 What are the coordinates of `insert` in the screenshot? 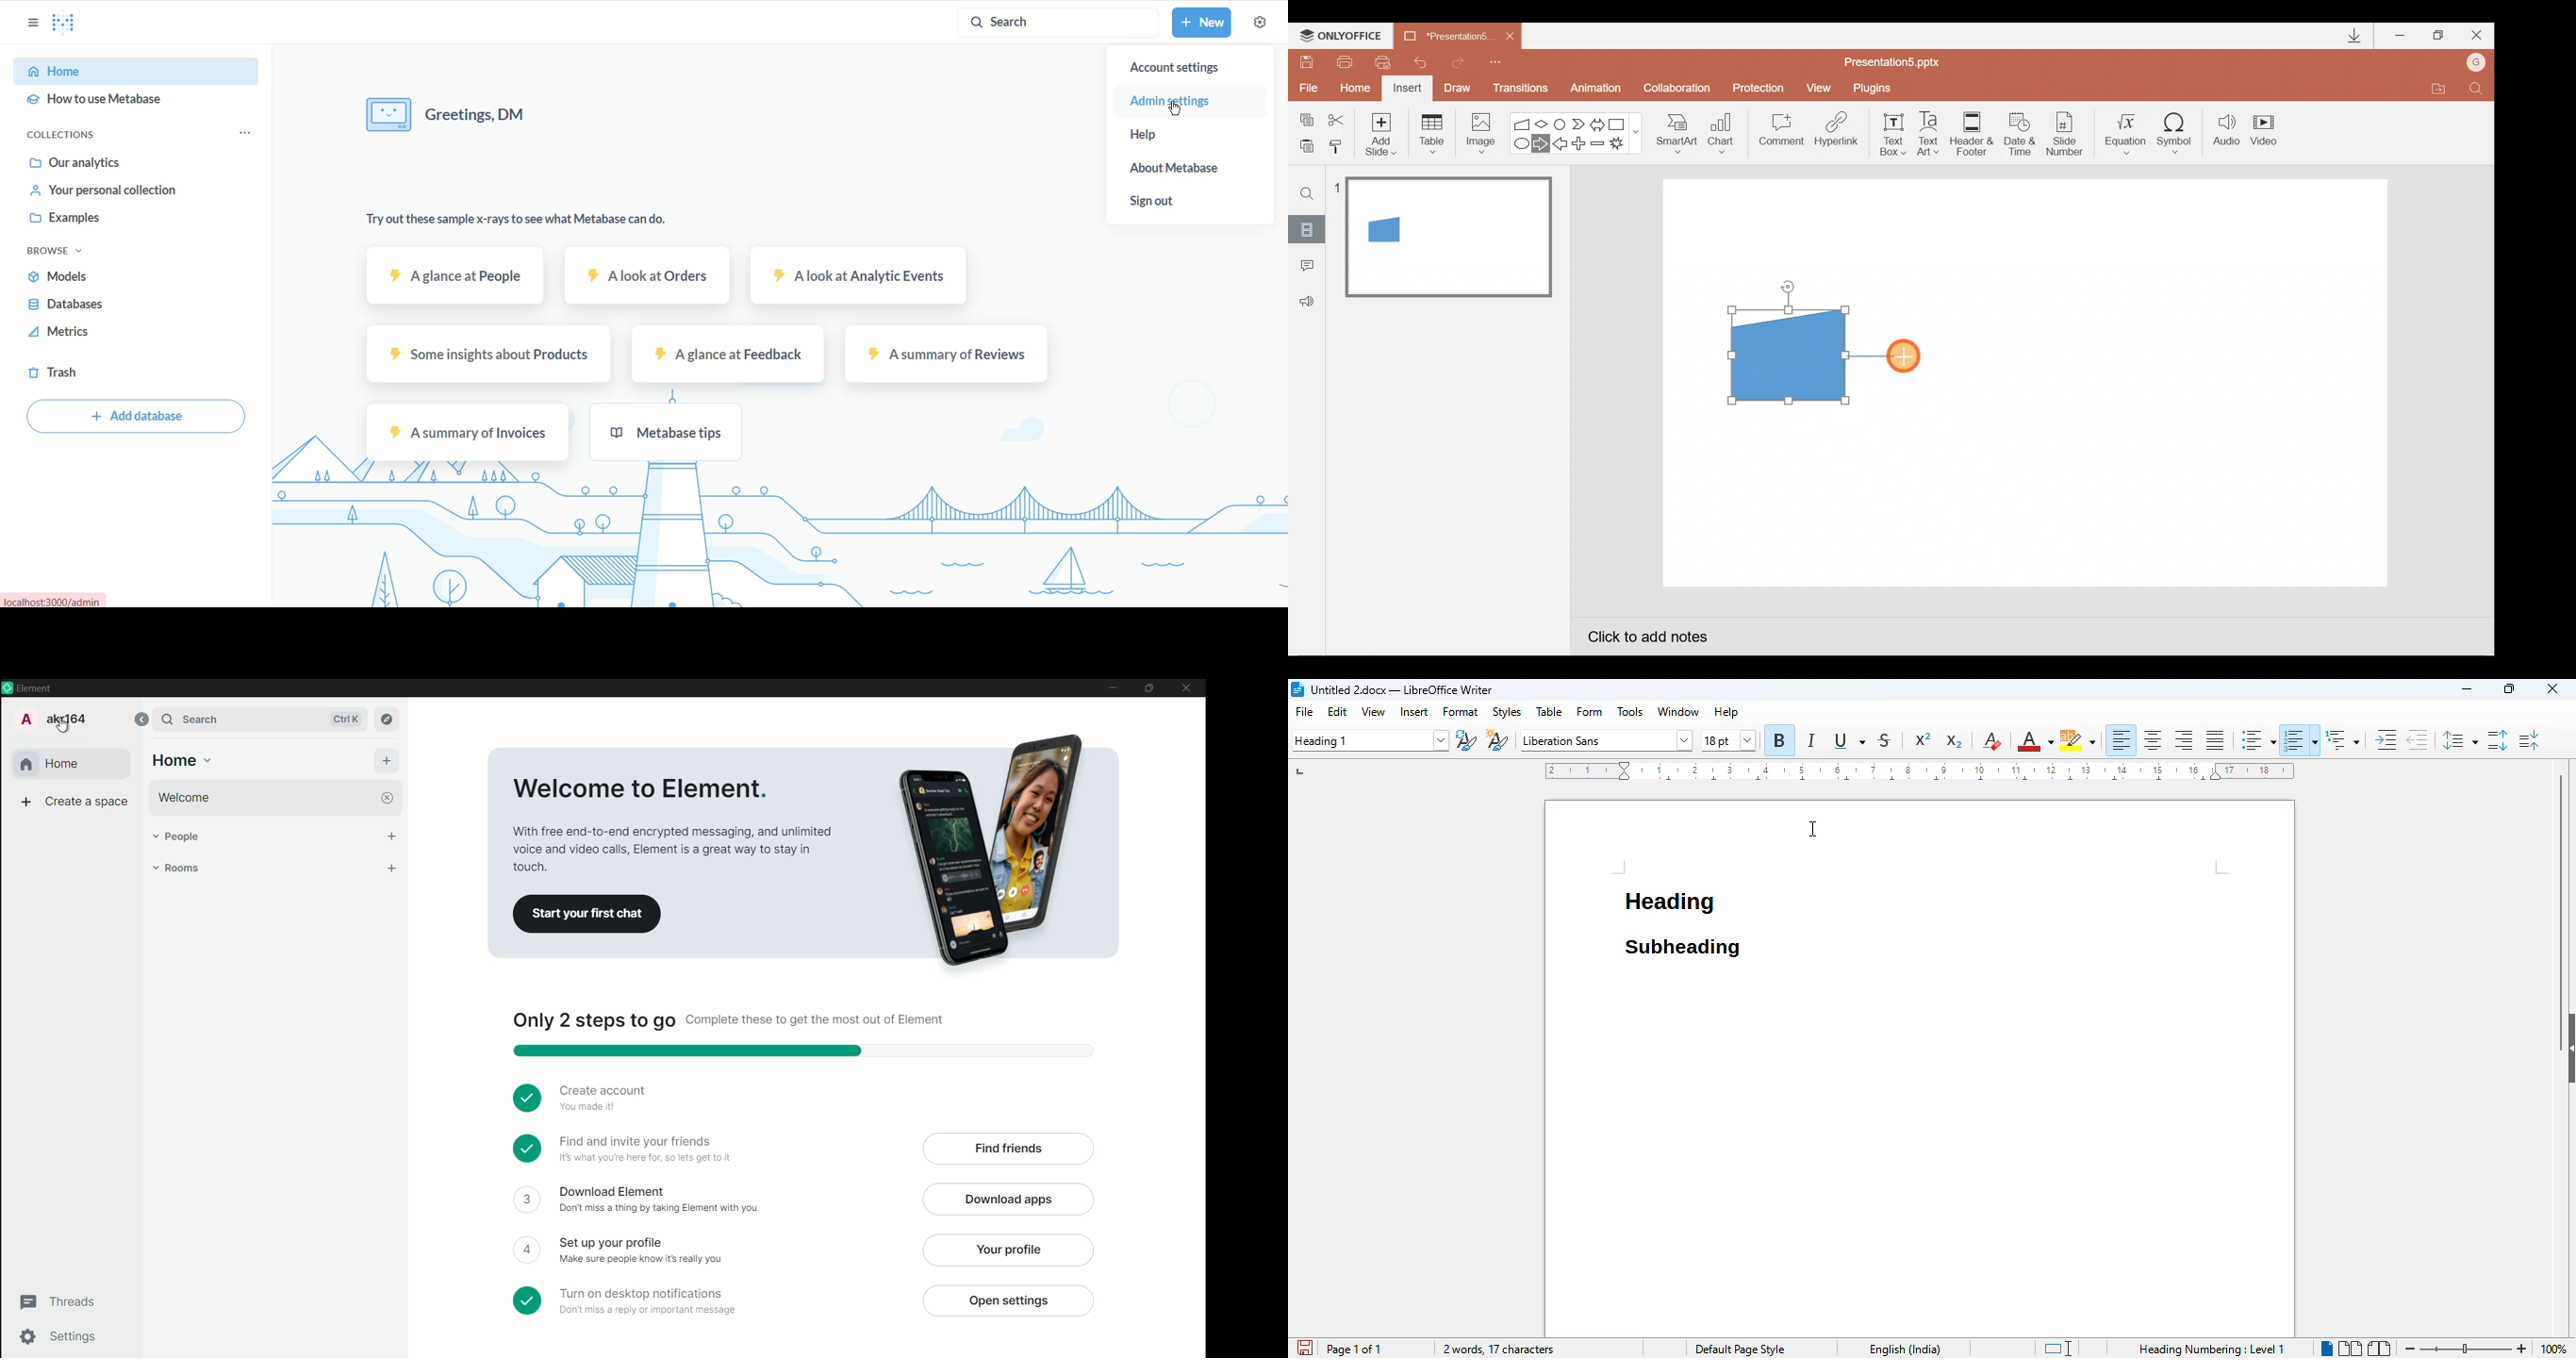 It's located at (1414, 711).